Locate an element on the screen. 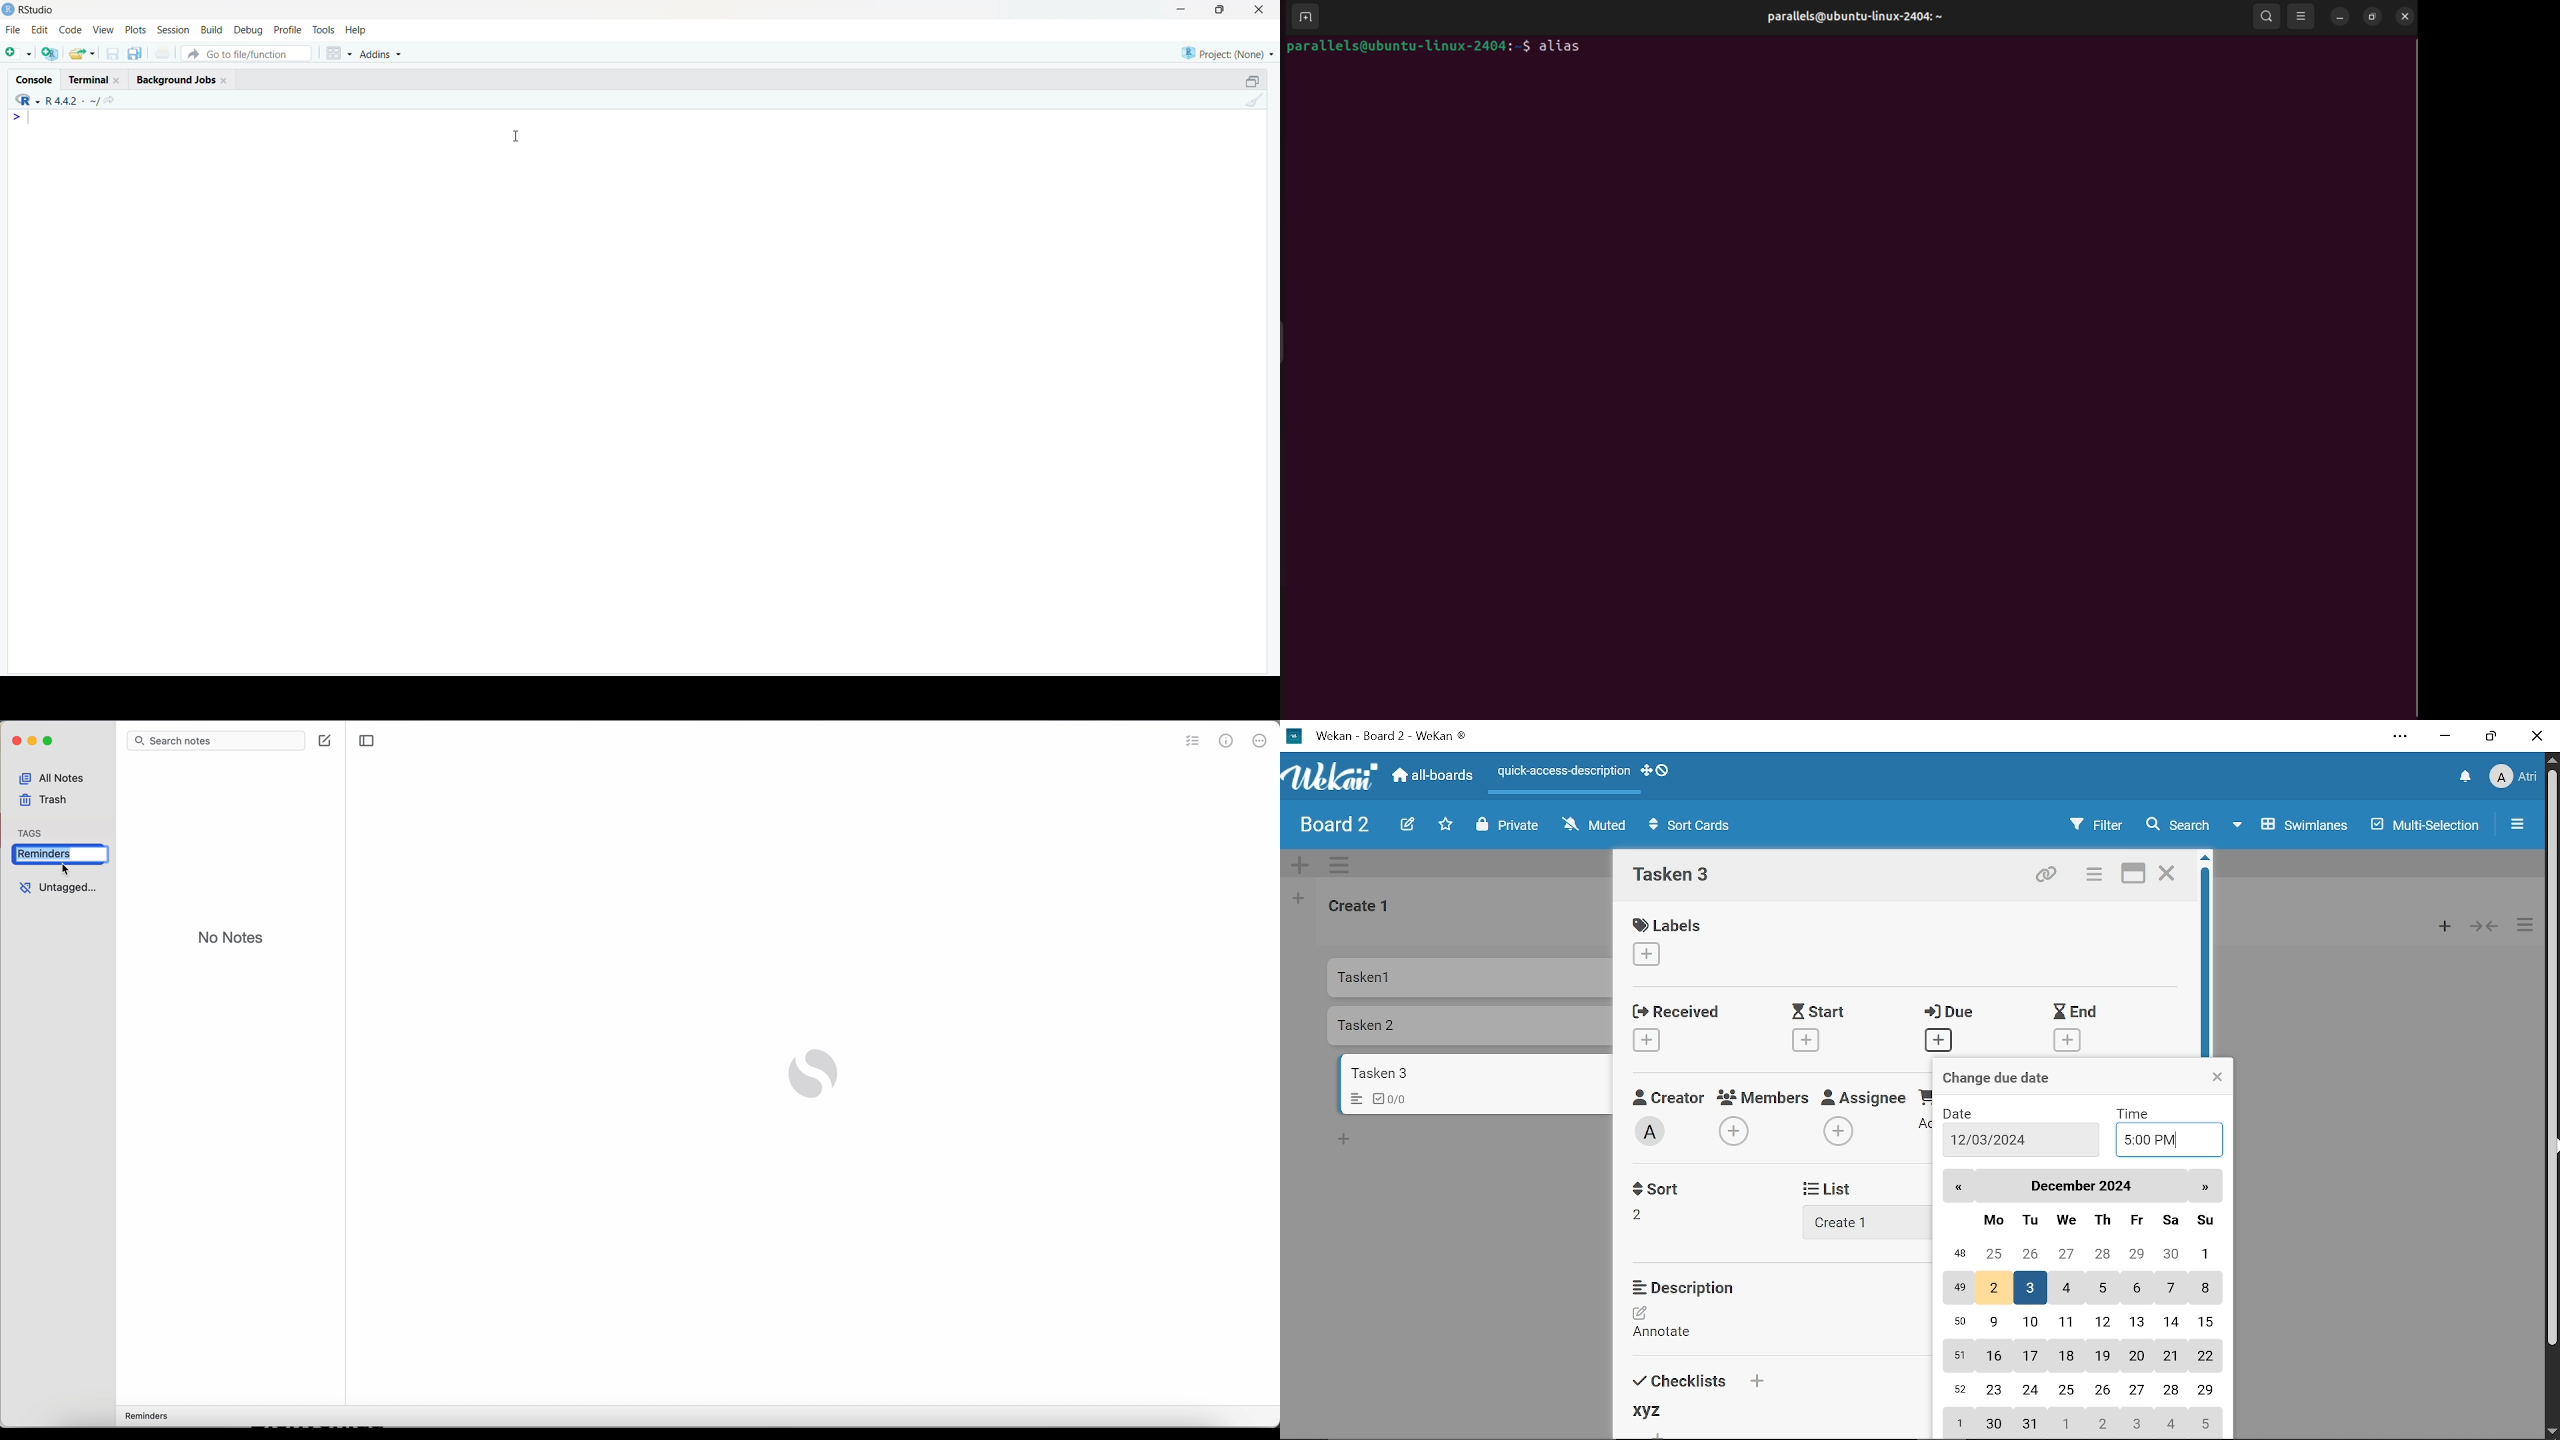 This screenshot has height=1456, width=2576. code is located at coordinates (70, 29).